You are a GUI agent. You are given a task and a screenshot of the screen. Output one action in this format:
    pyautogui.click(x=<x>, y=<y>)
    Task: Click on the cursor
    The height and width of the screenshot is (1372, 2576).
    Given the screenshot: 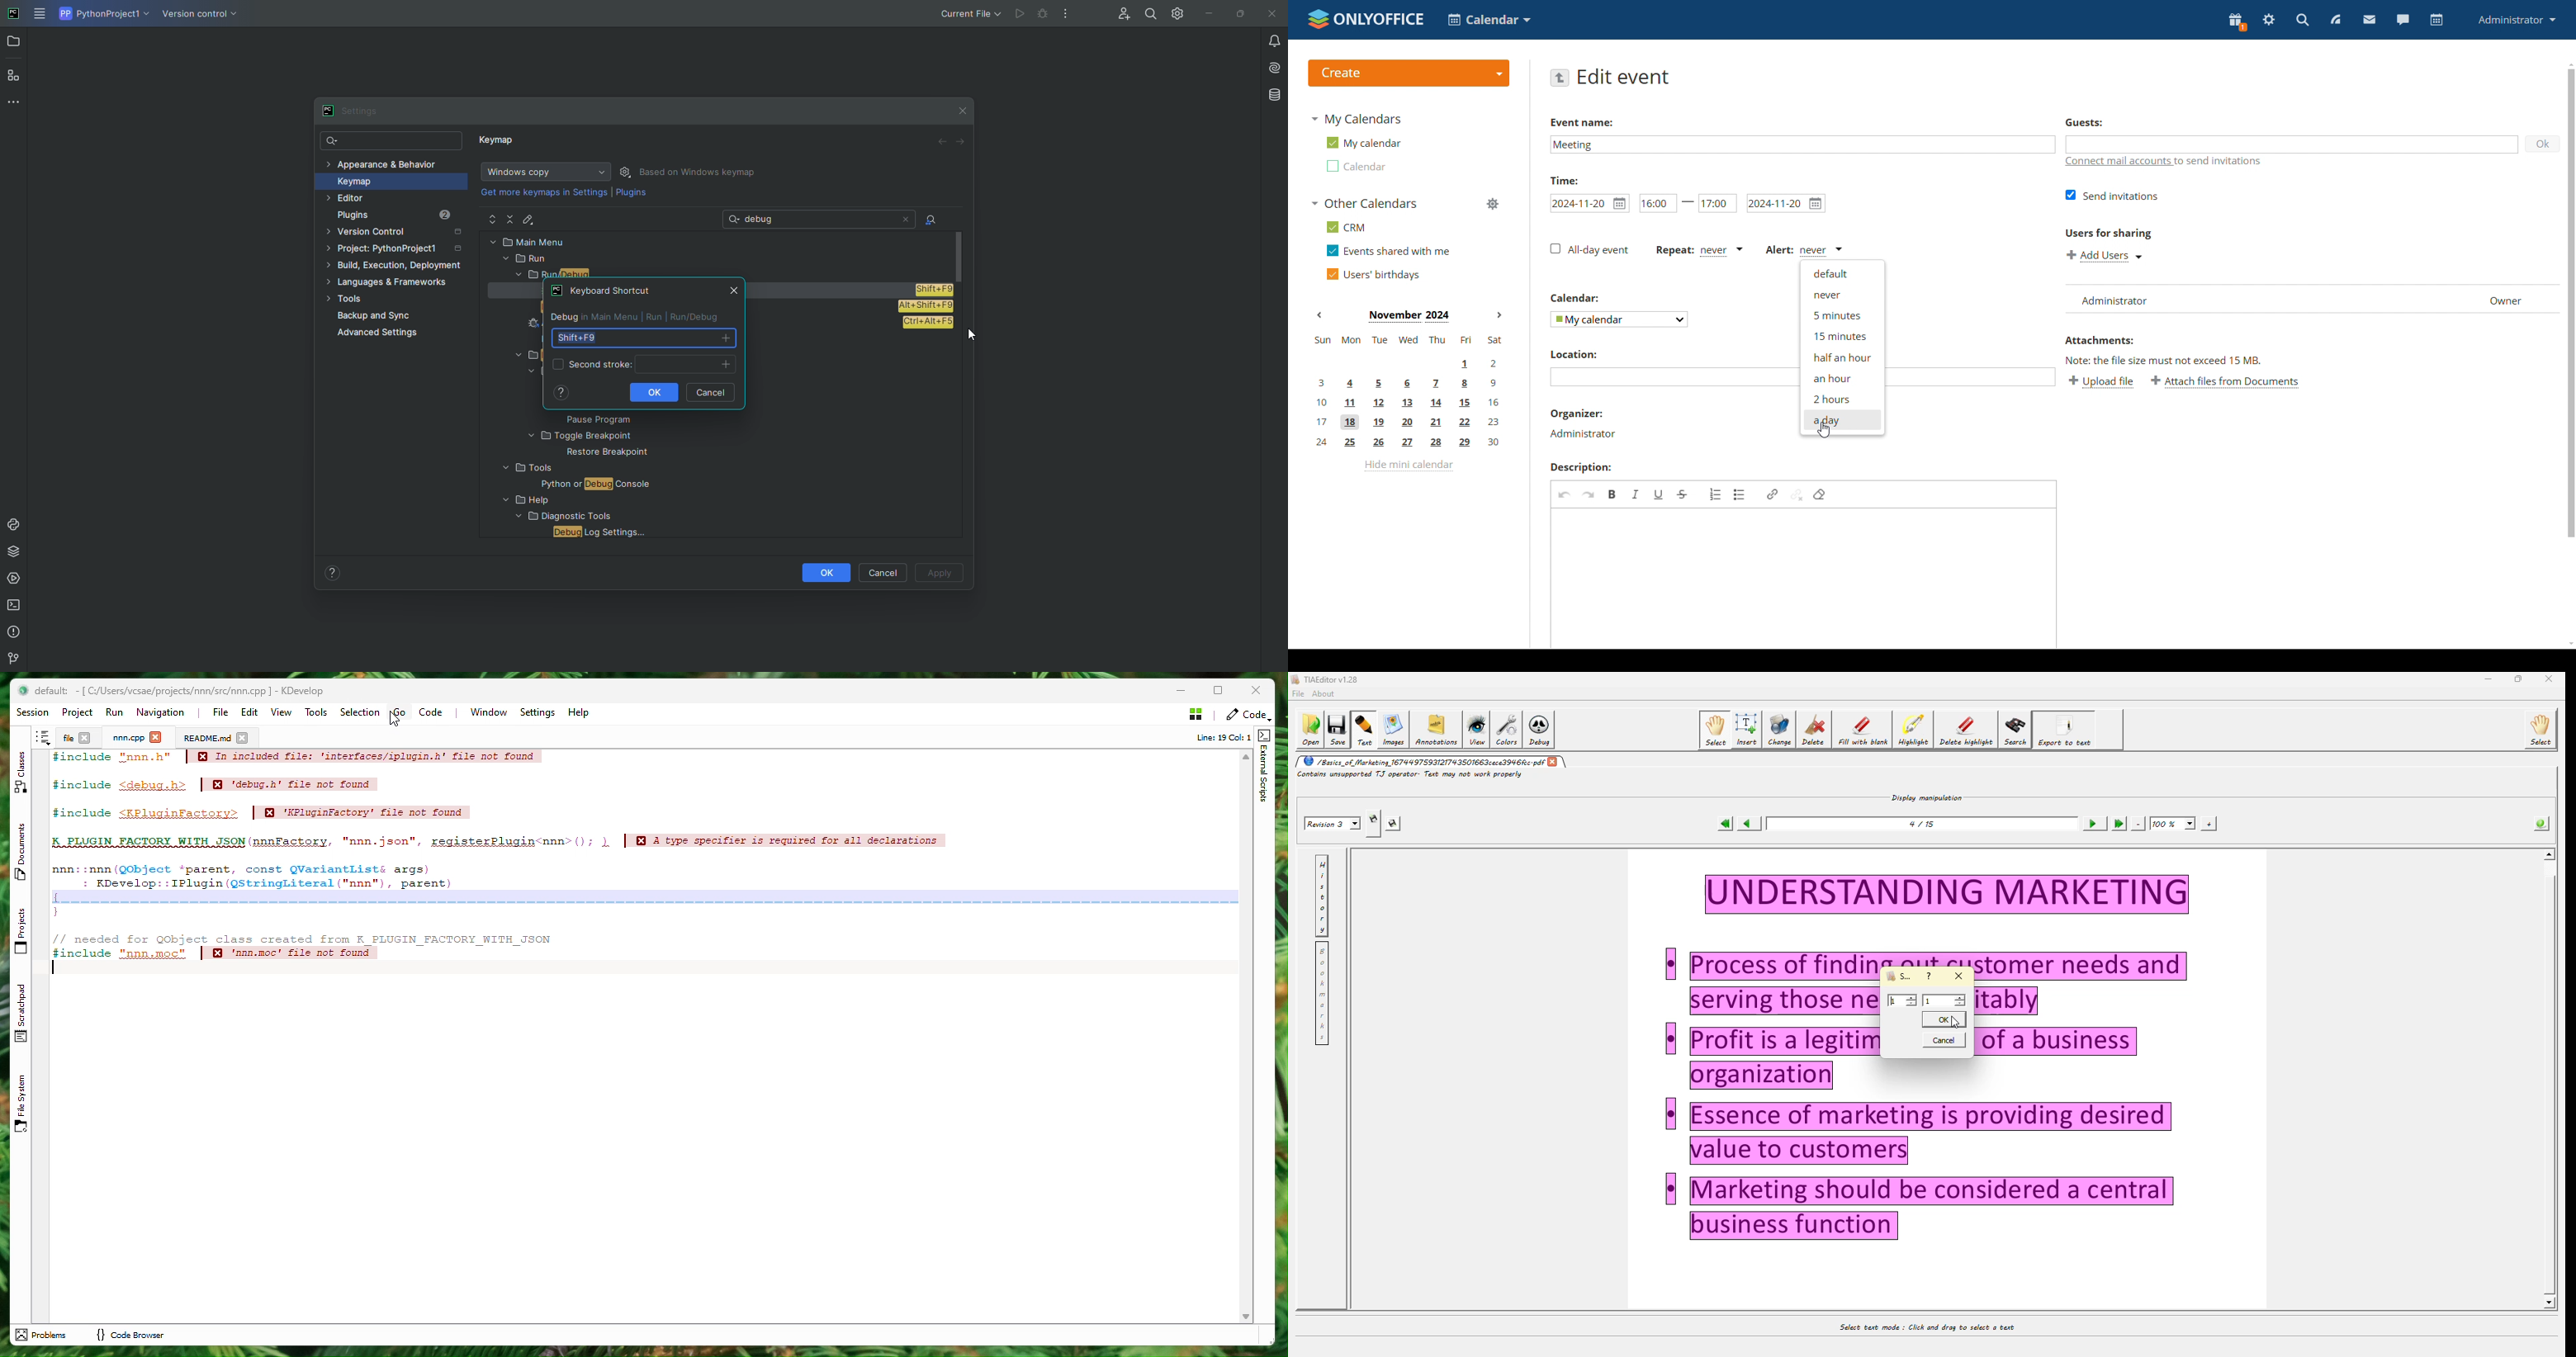 What is the action you would take?
    pyautogui.click(x=395, y=718)
    